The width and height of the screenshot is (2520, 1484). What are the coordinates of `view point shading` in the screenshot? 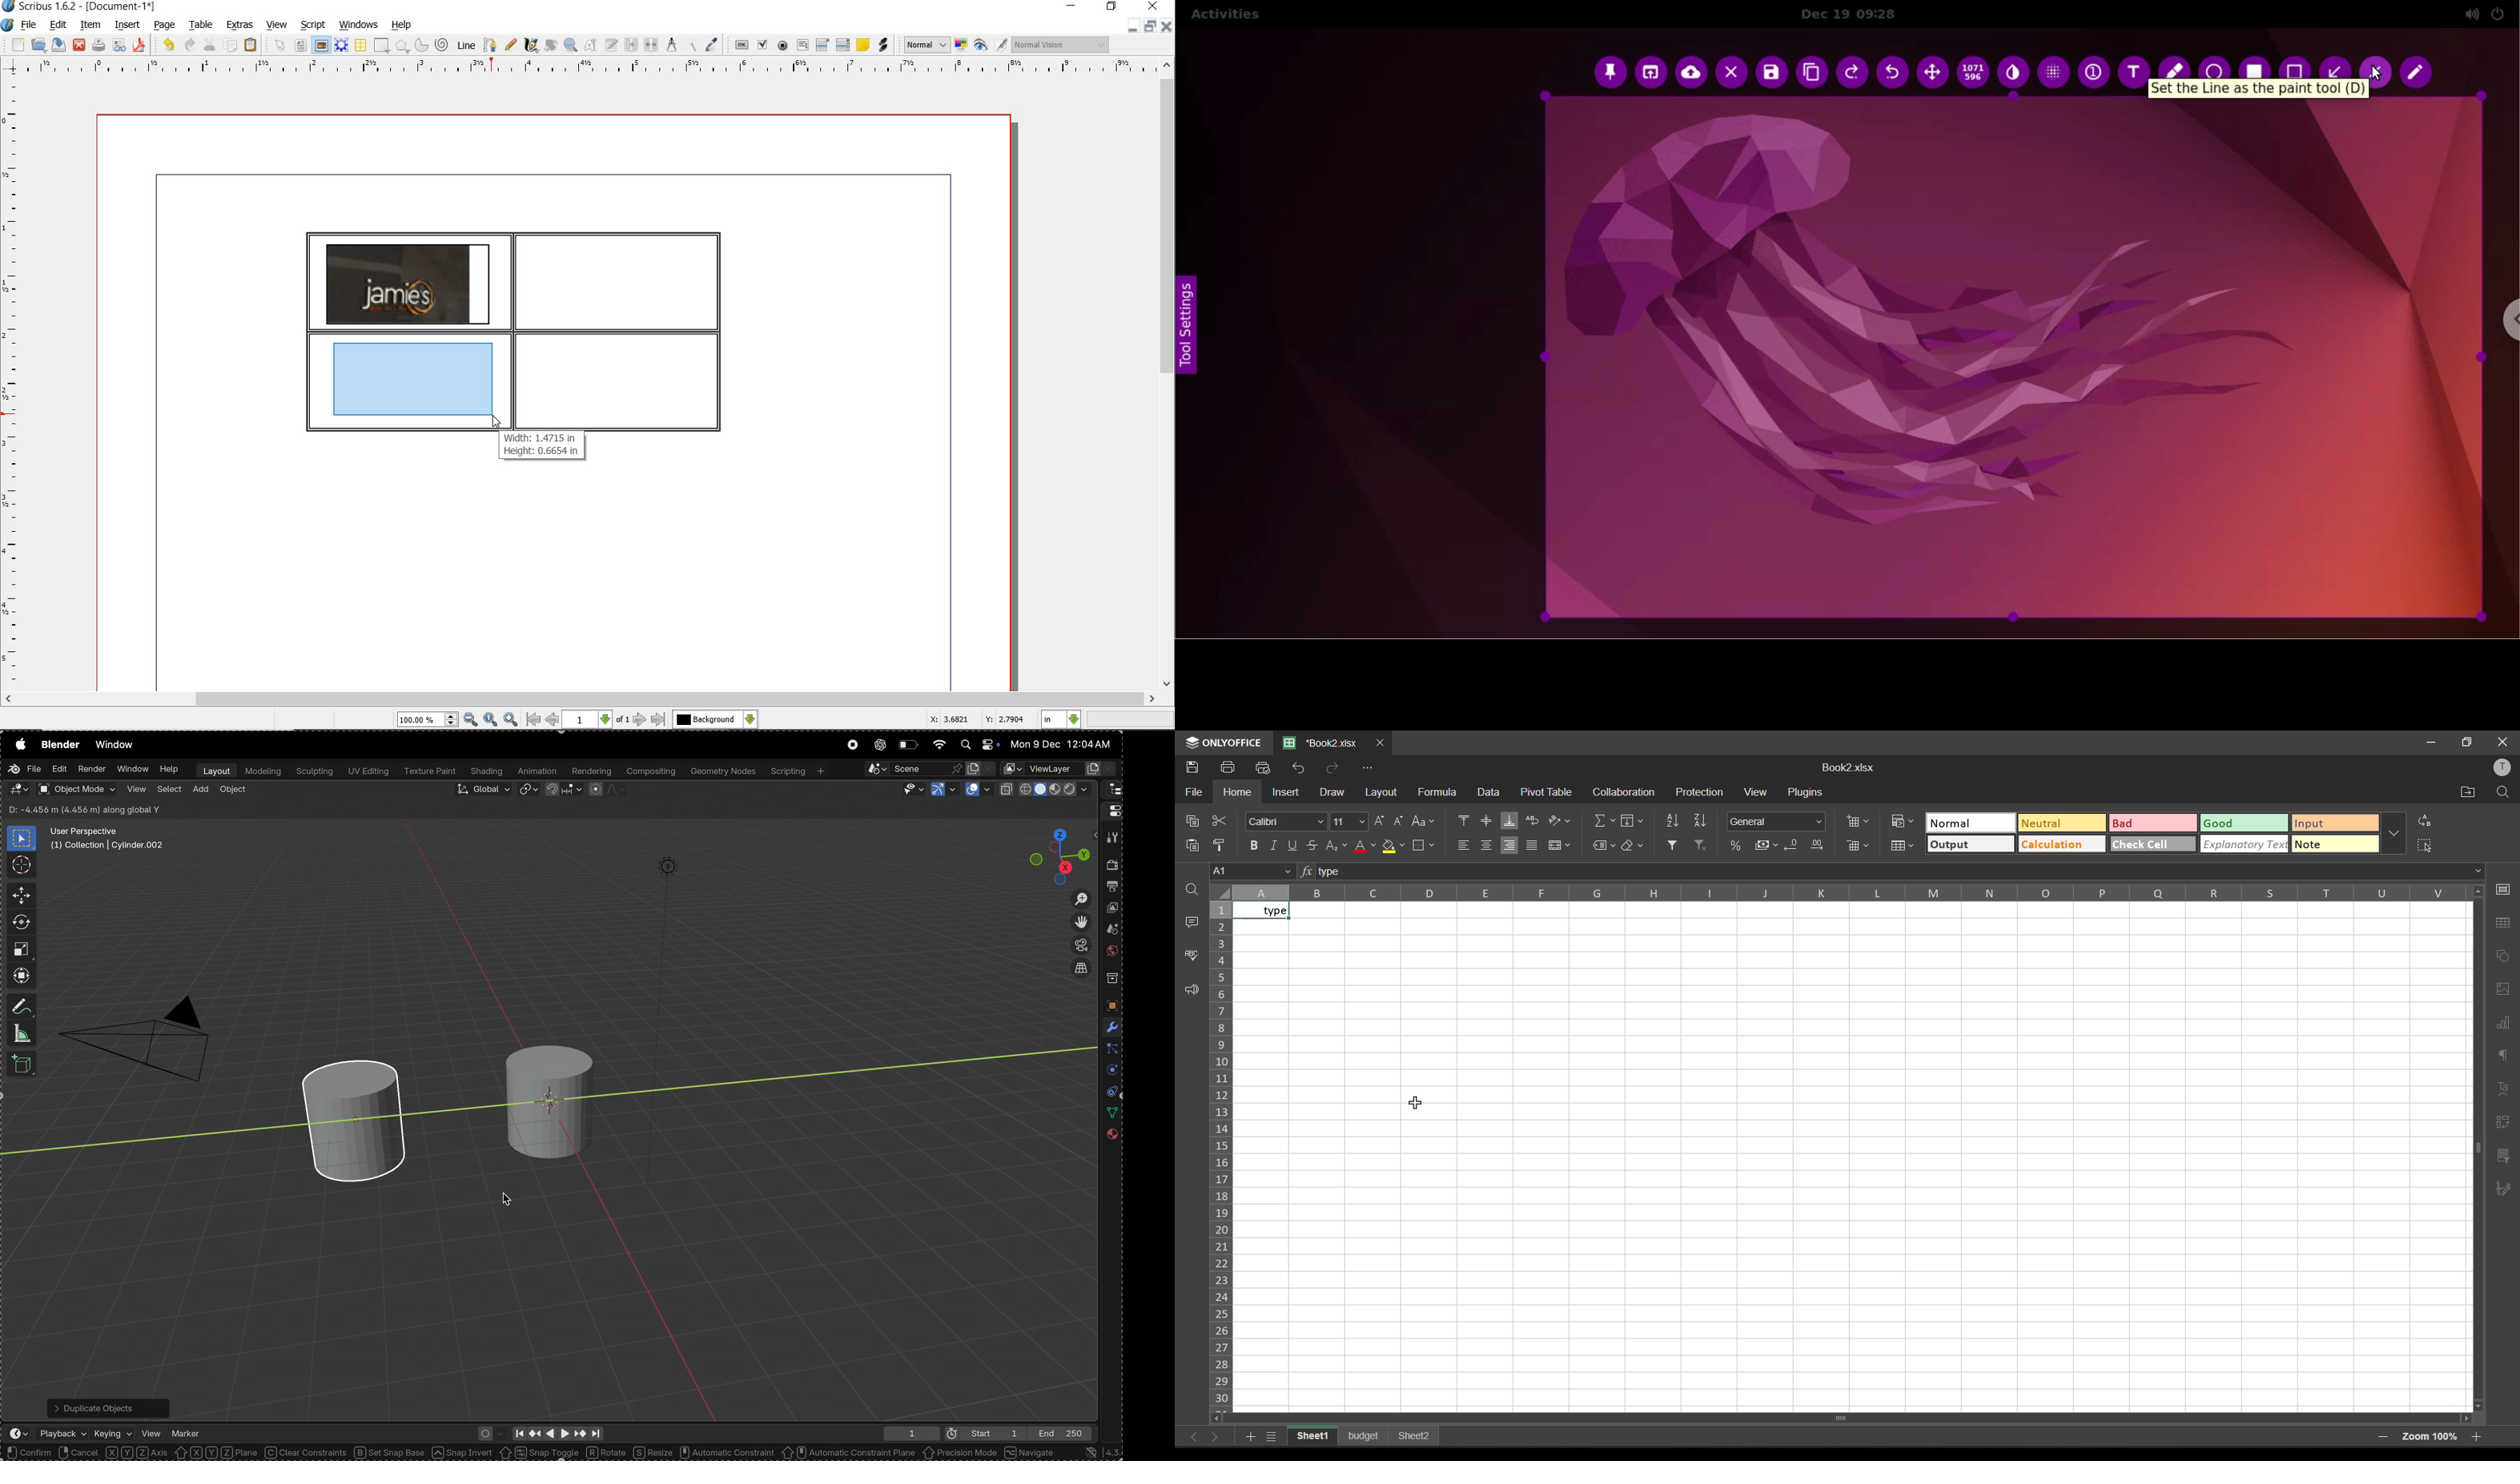 It's located at (1047, 789).